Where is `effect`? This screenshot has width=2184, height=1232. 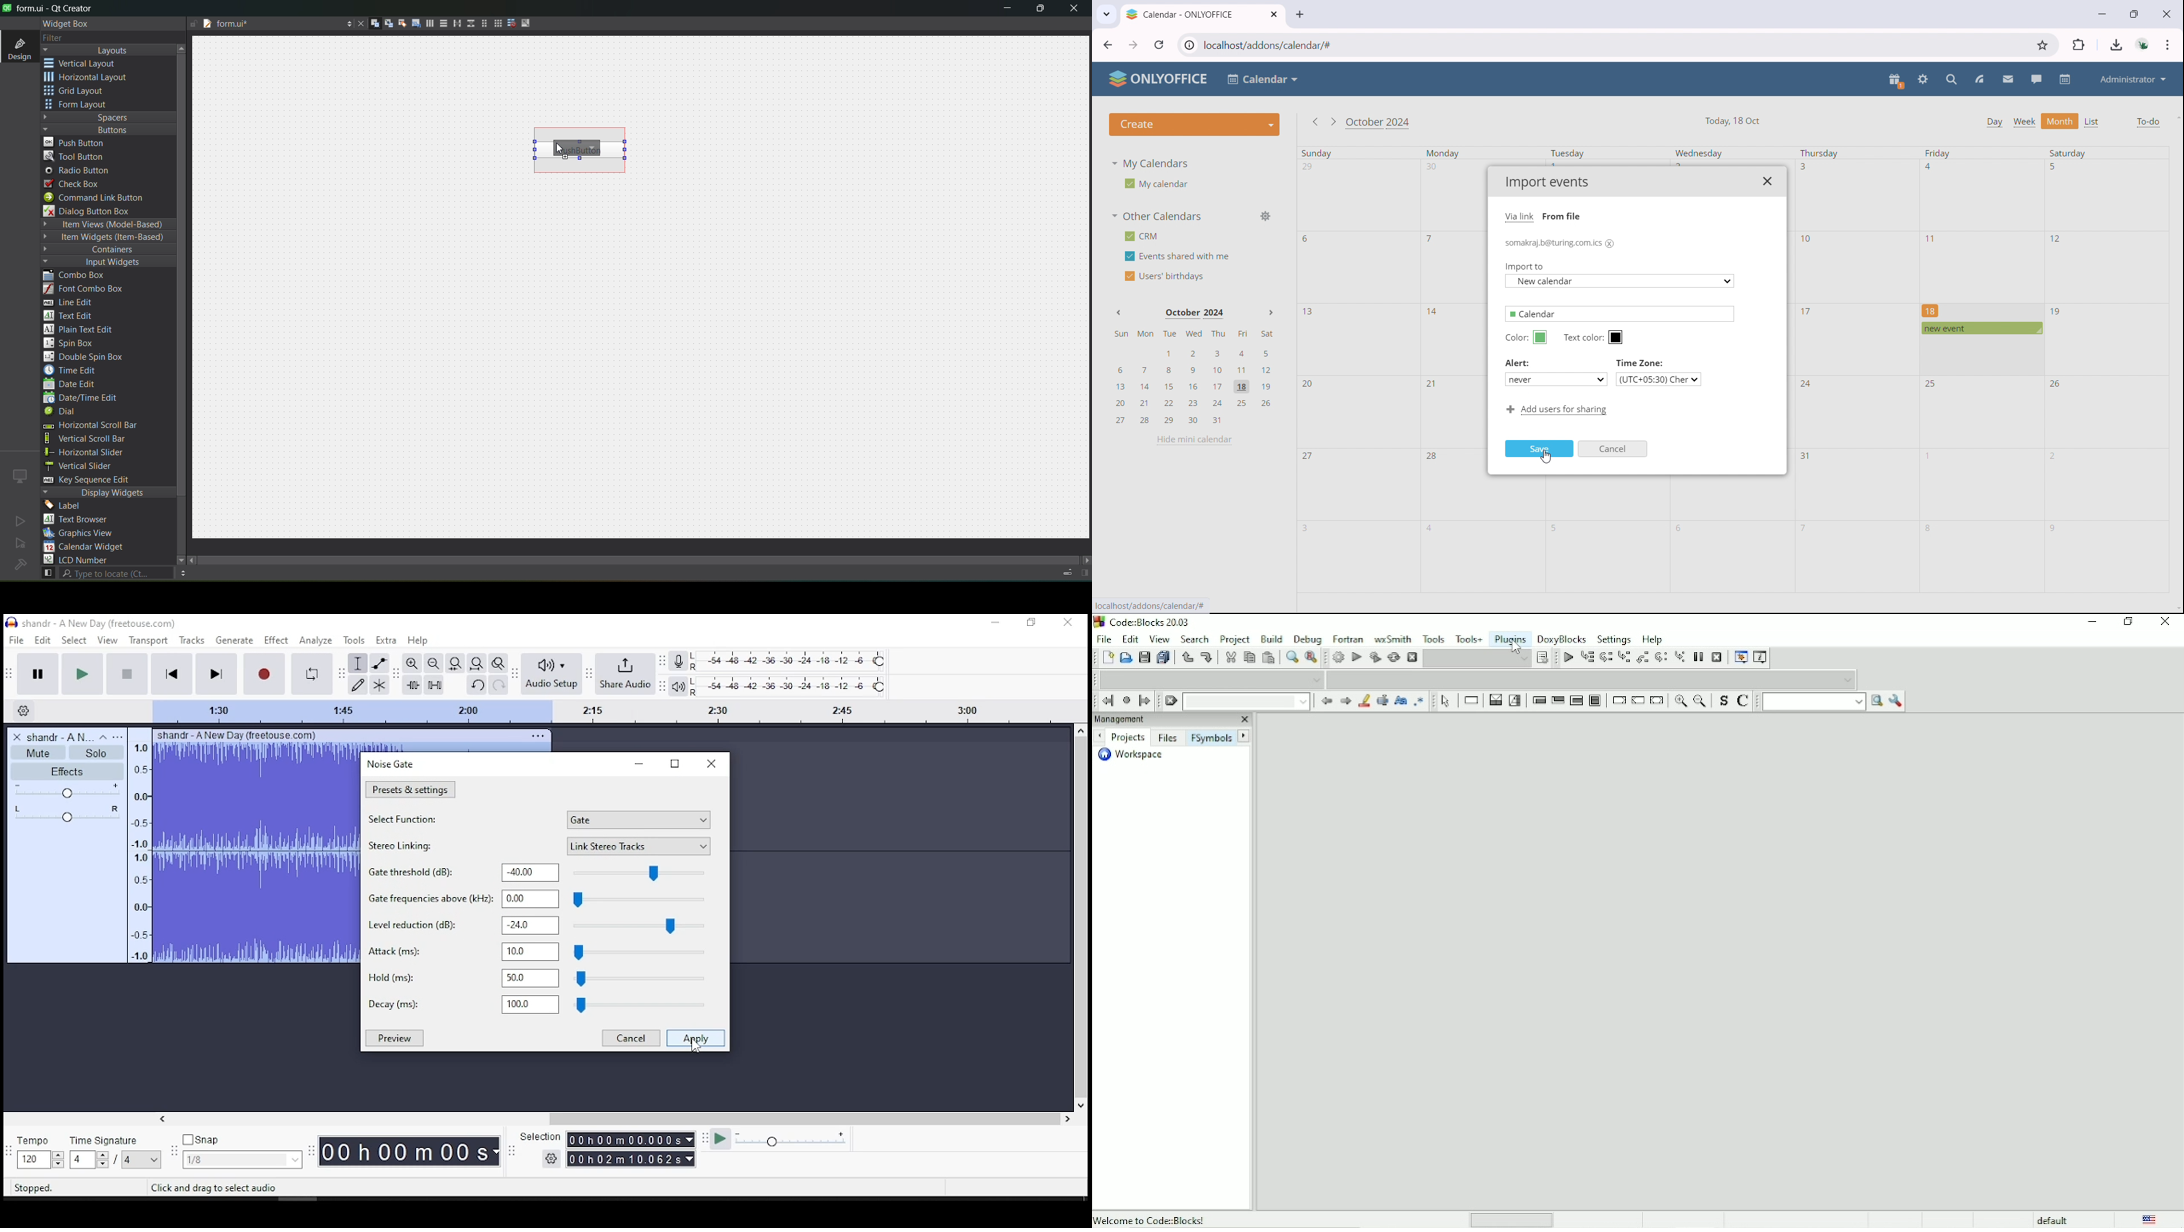
effect is located at coordinates (276, 640).